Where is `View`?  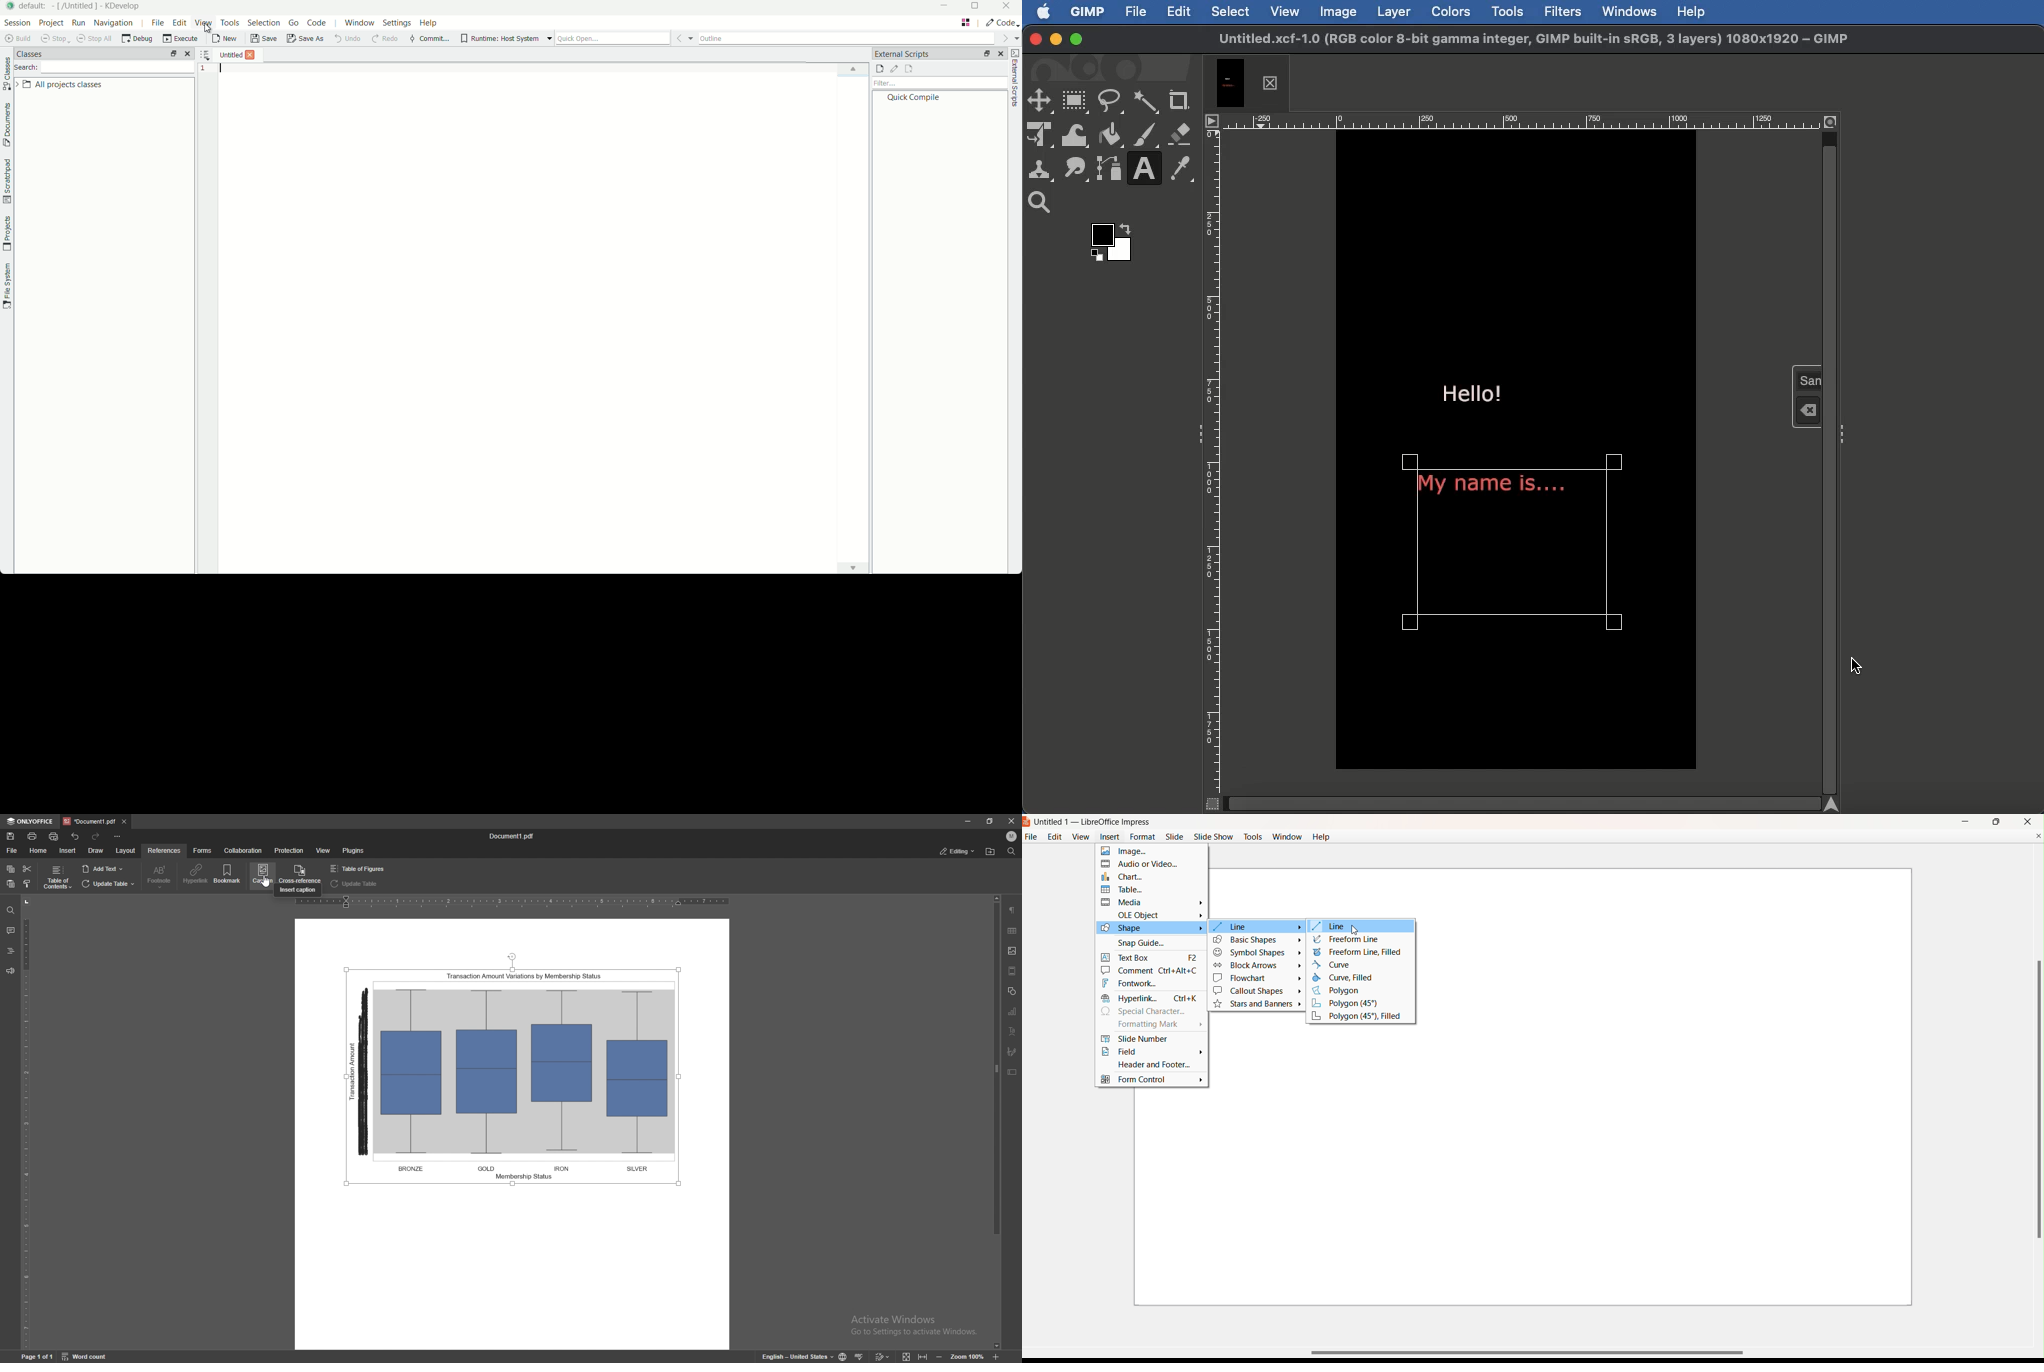 View is located at coordinates (1080, 836).